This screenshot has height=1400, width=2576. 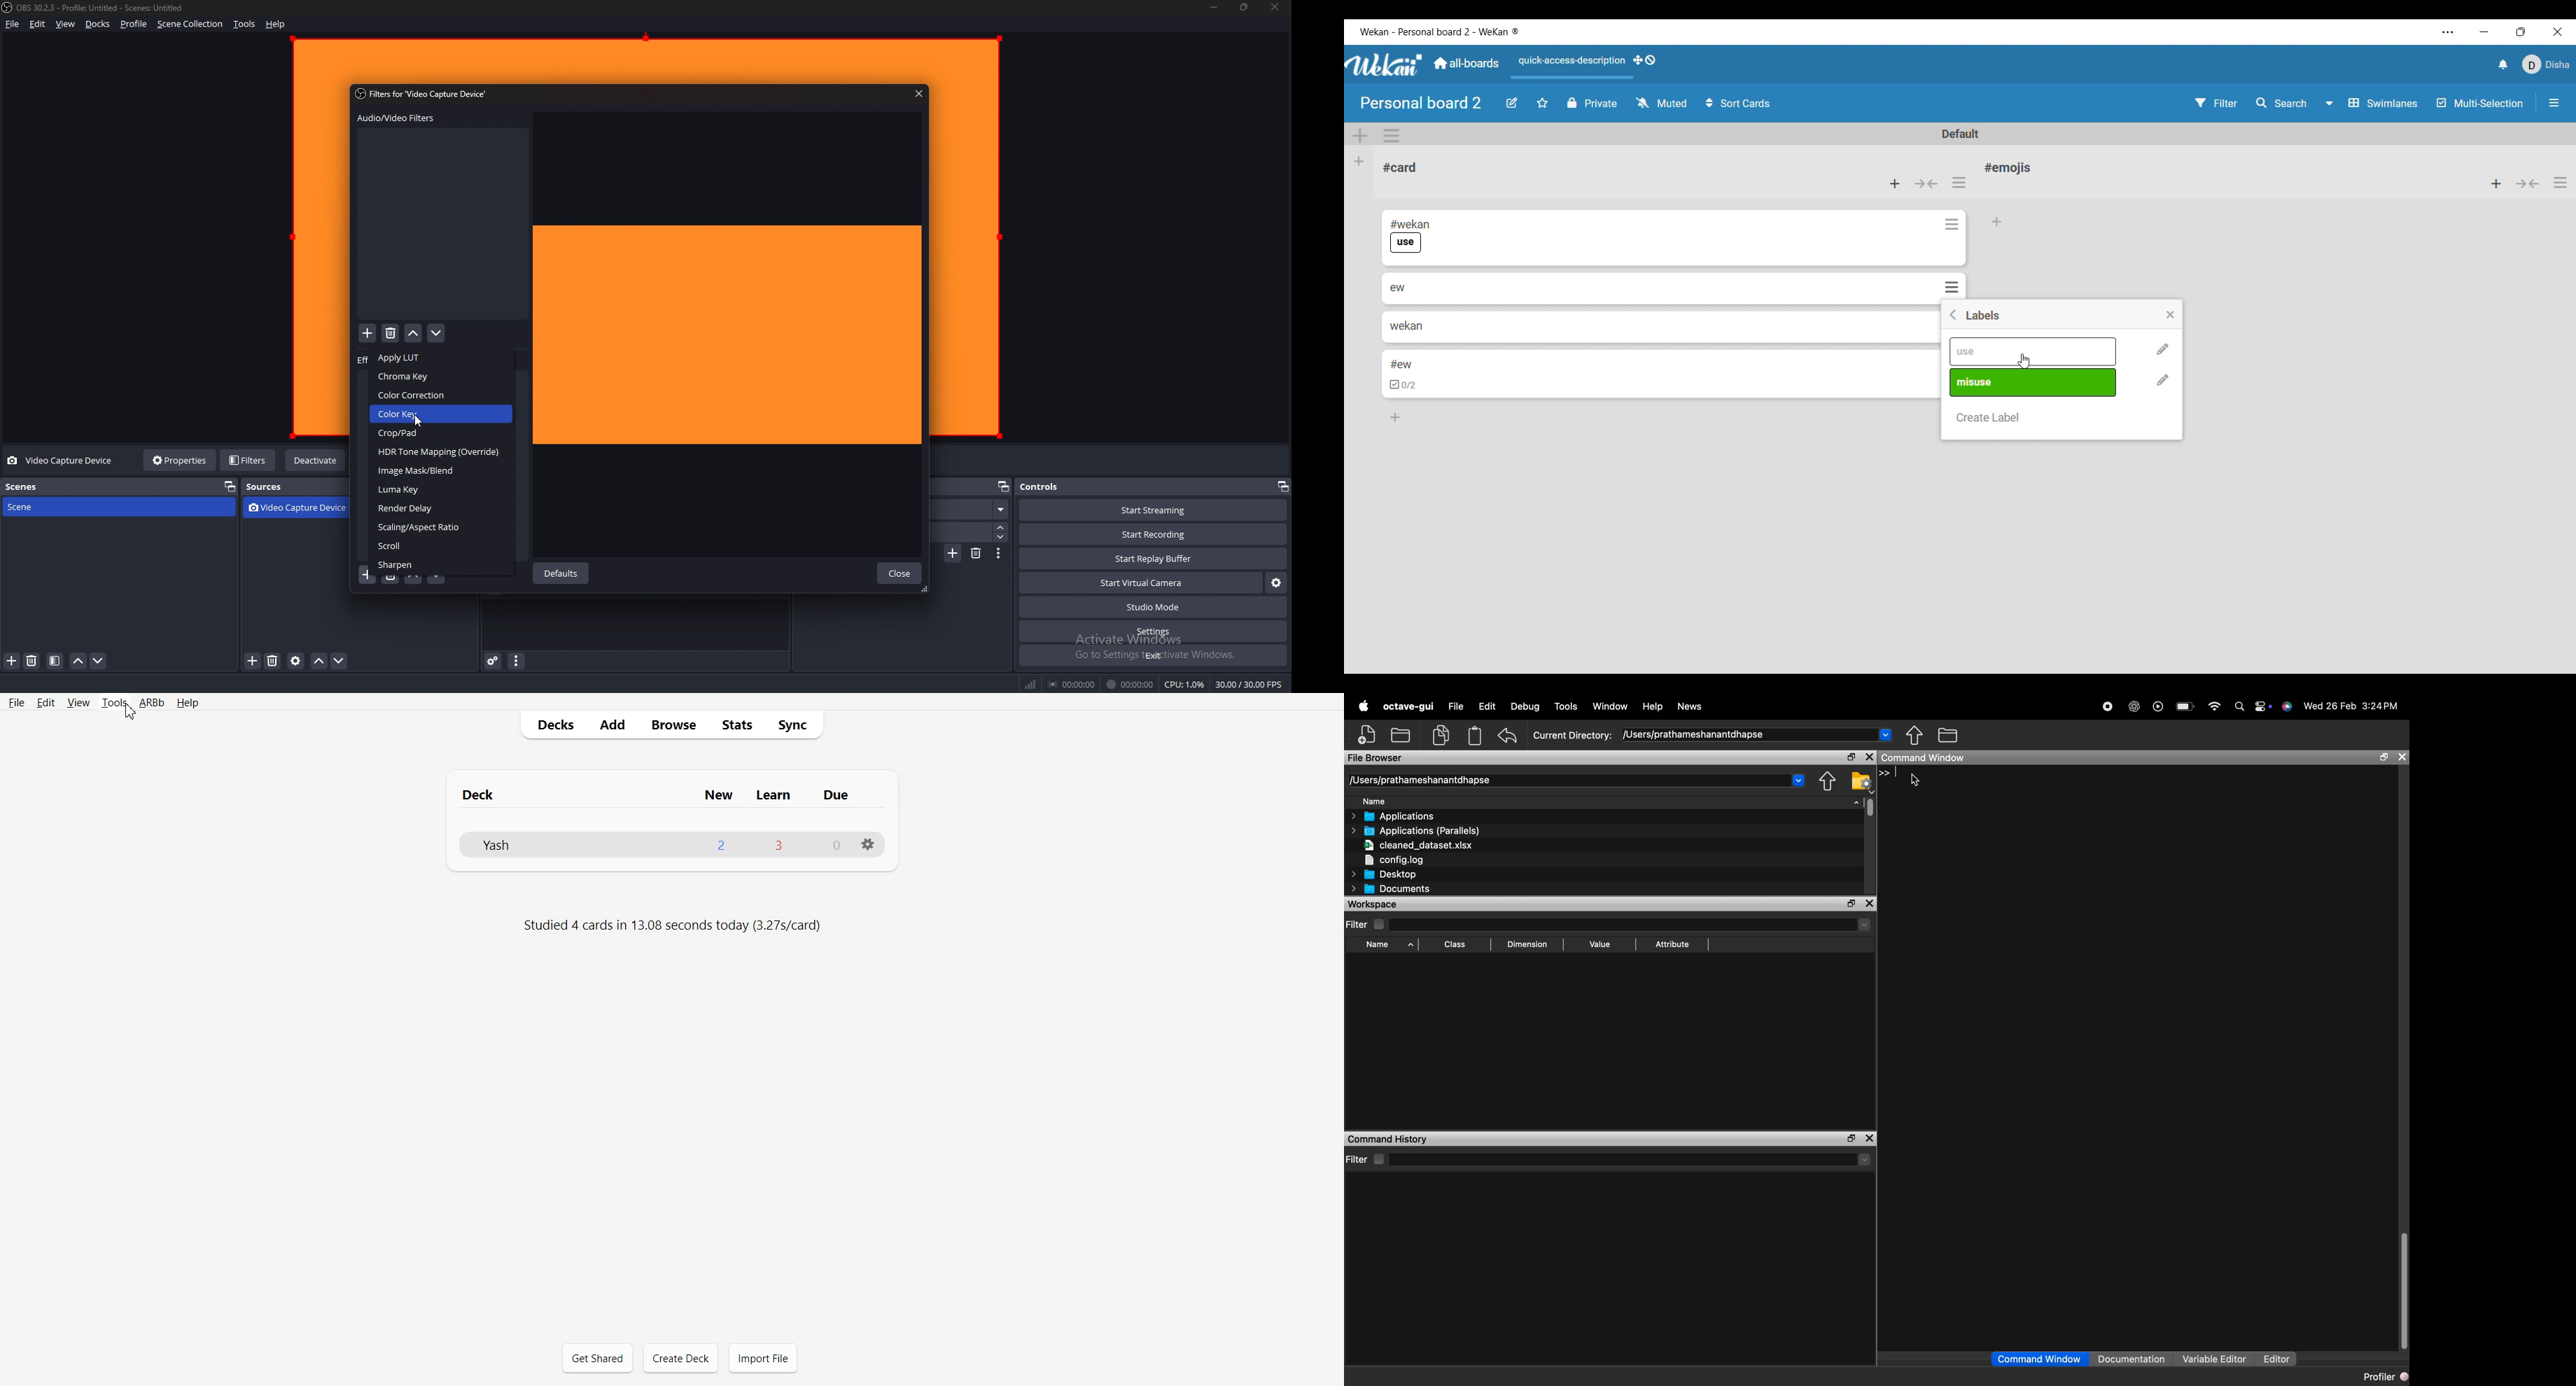 What do you see at coordinates (301, 509) in the screenshot?
I see `video capture device` at bounding box center [301, 509].